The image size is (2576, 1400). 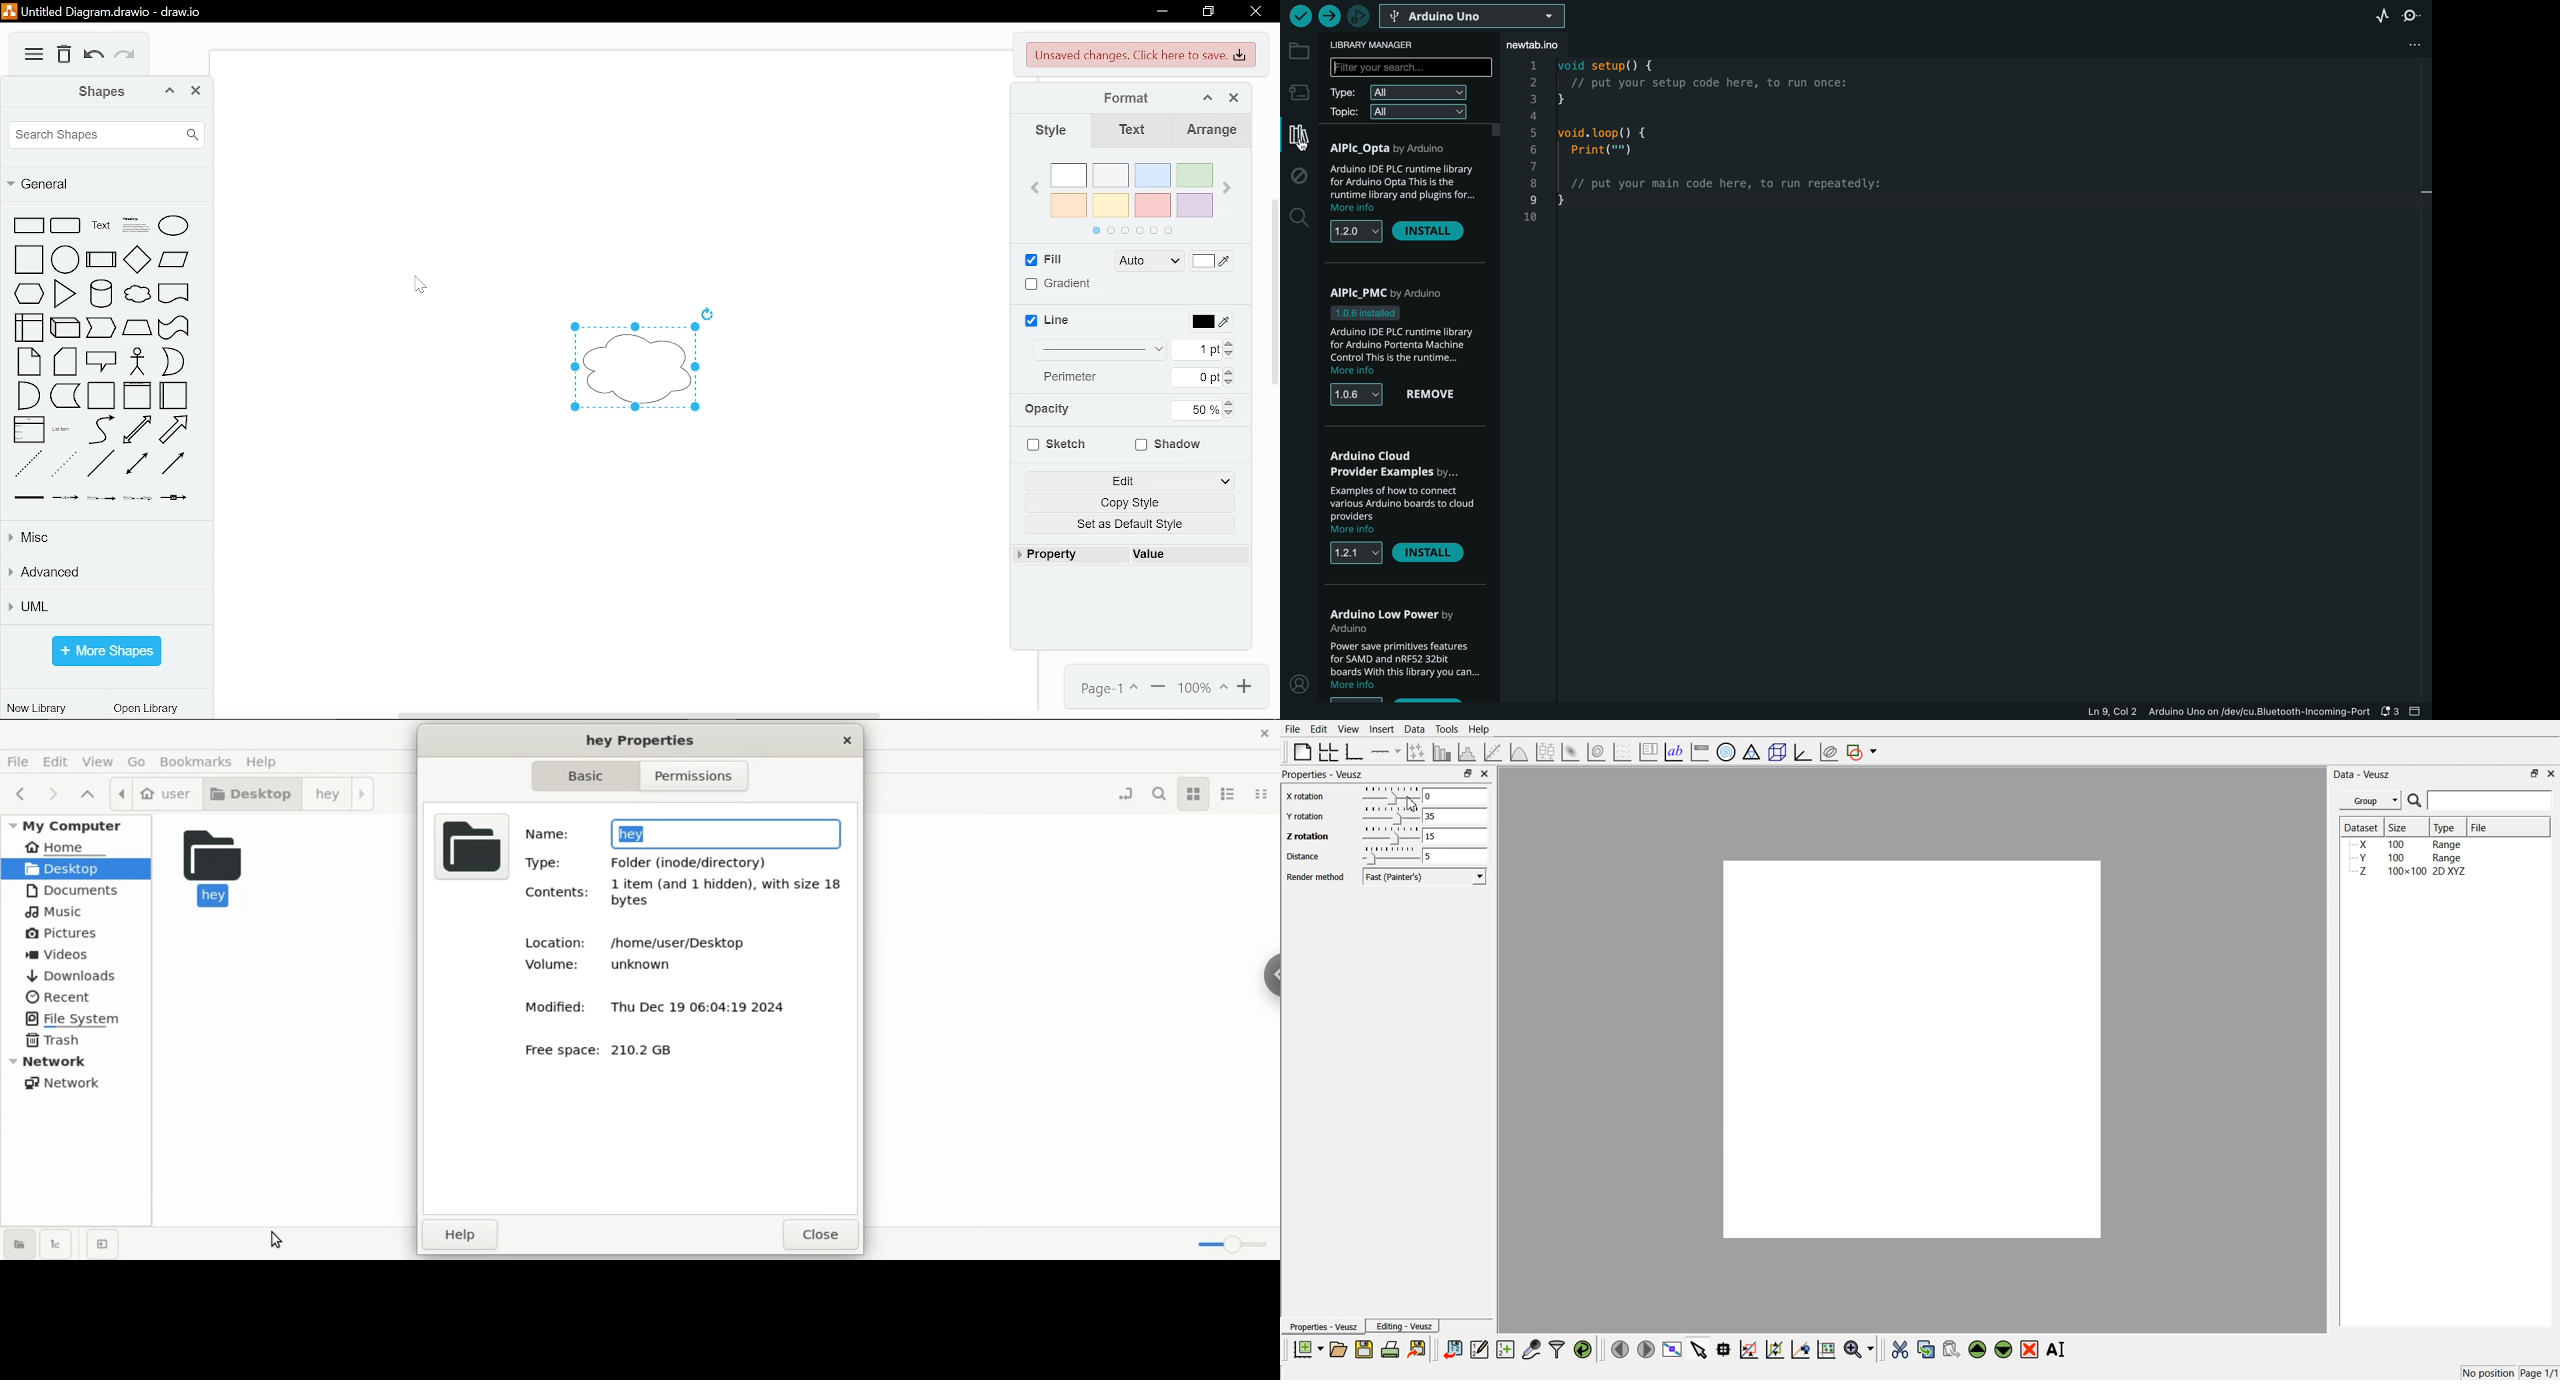 What do you see at coordinates (1453, 1349) in the screenshot?
I see `Import dataset from veusz` at bounding box center [1453, 1349].